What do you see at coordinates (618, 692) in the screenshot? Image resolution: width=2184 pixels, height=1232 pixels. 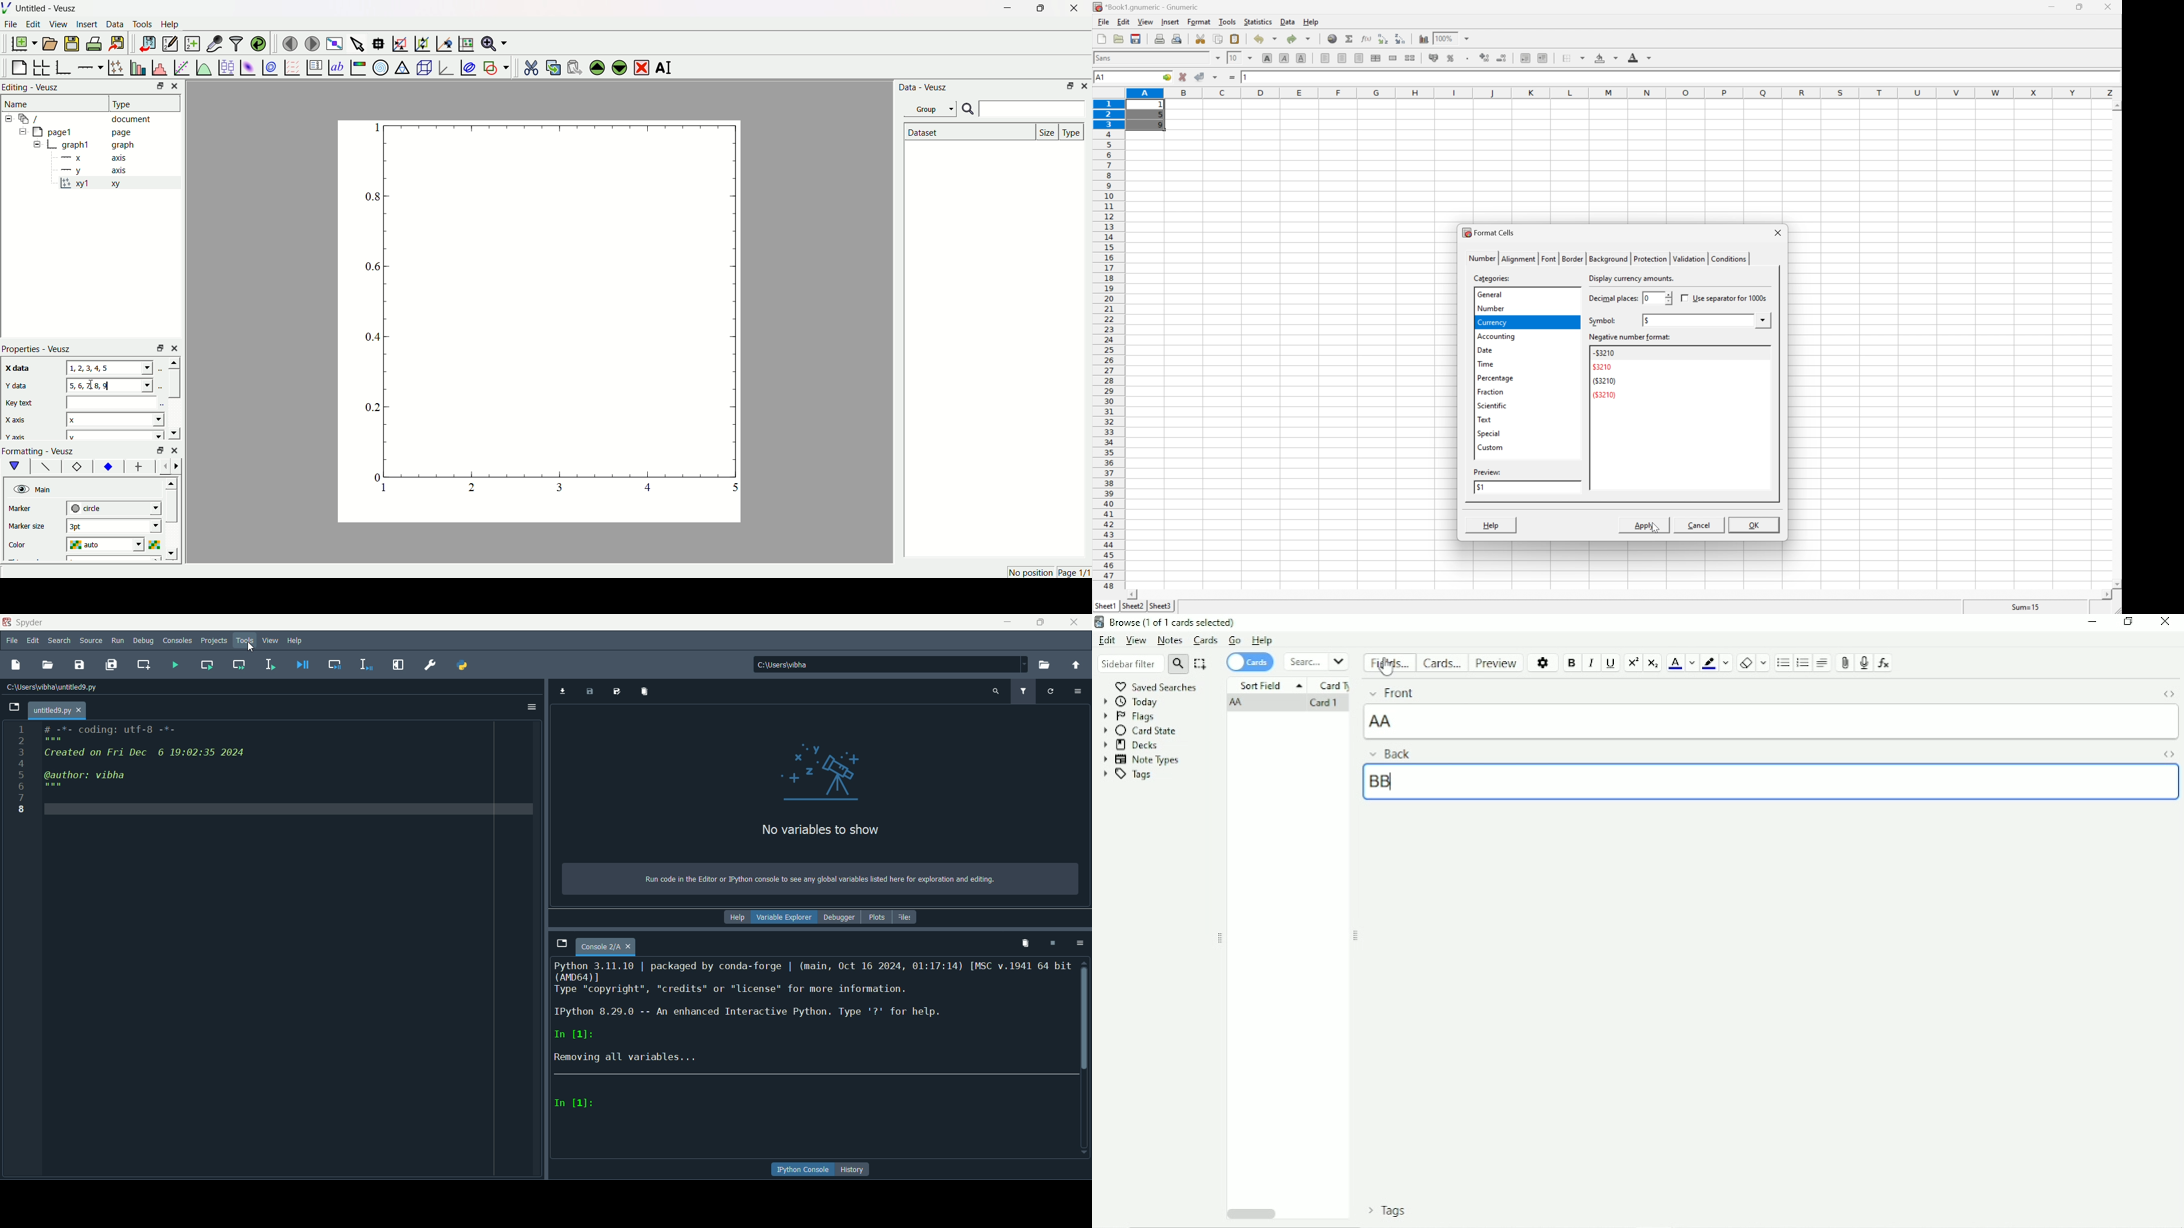 I see `save data as` at bounding box center [618, 692].